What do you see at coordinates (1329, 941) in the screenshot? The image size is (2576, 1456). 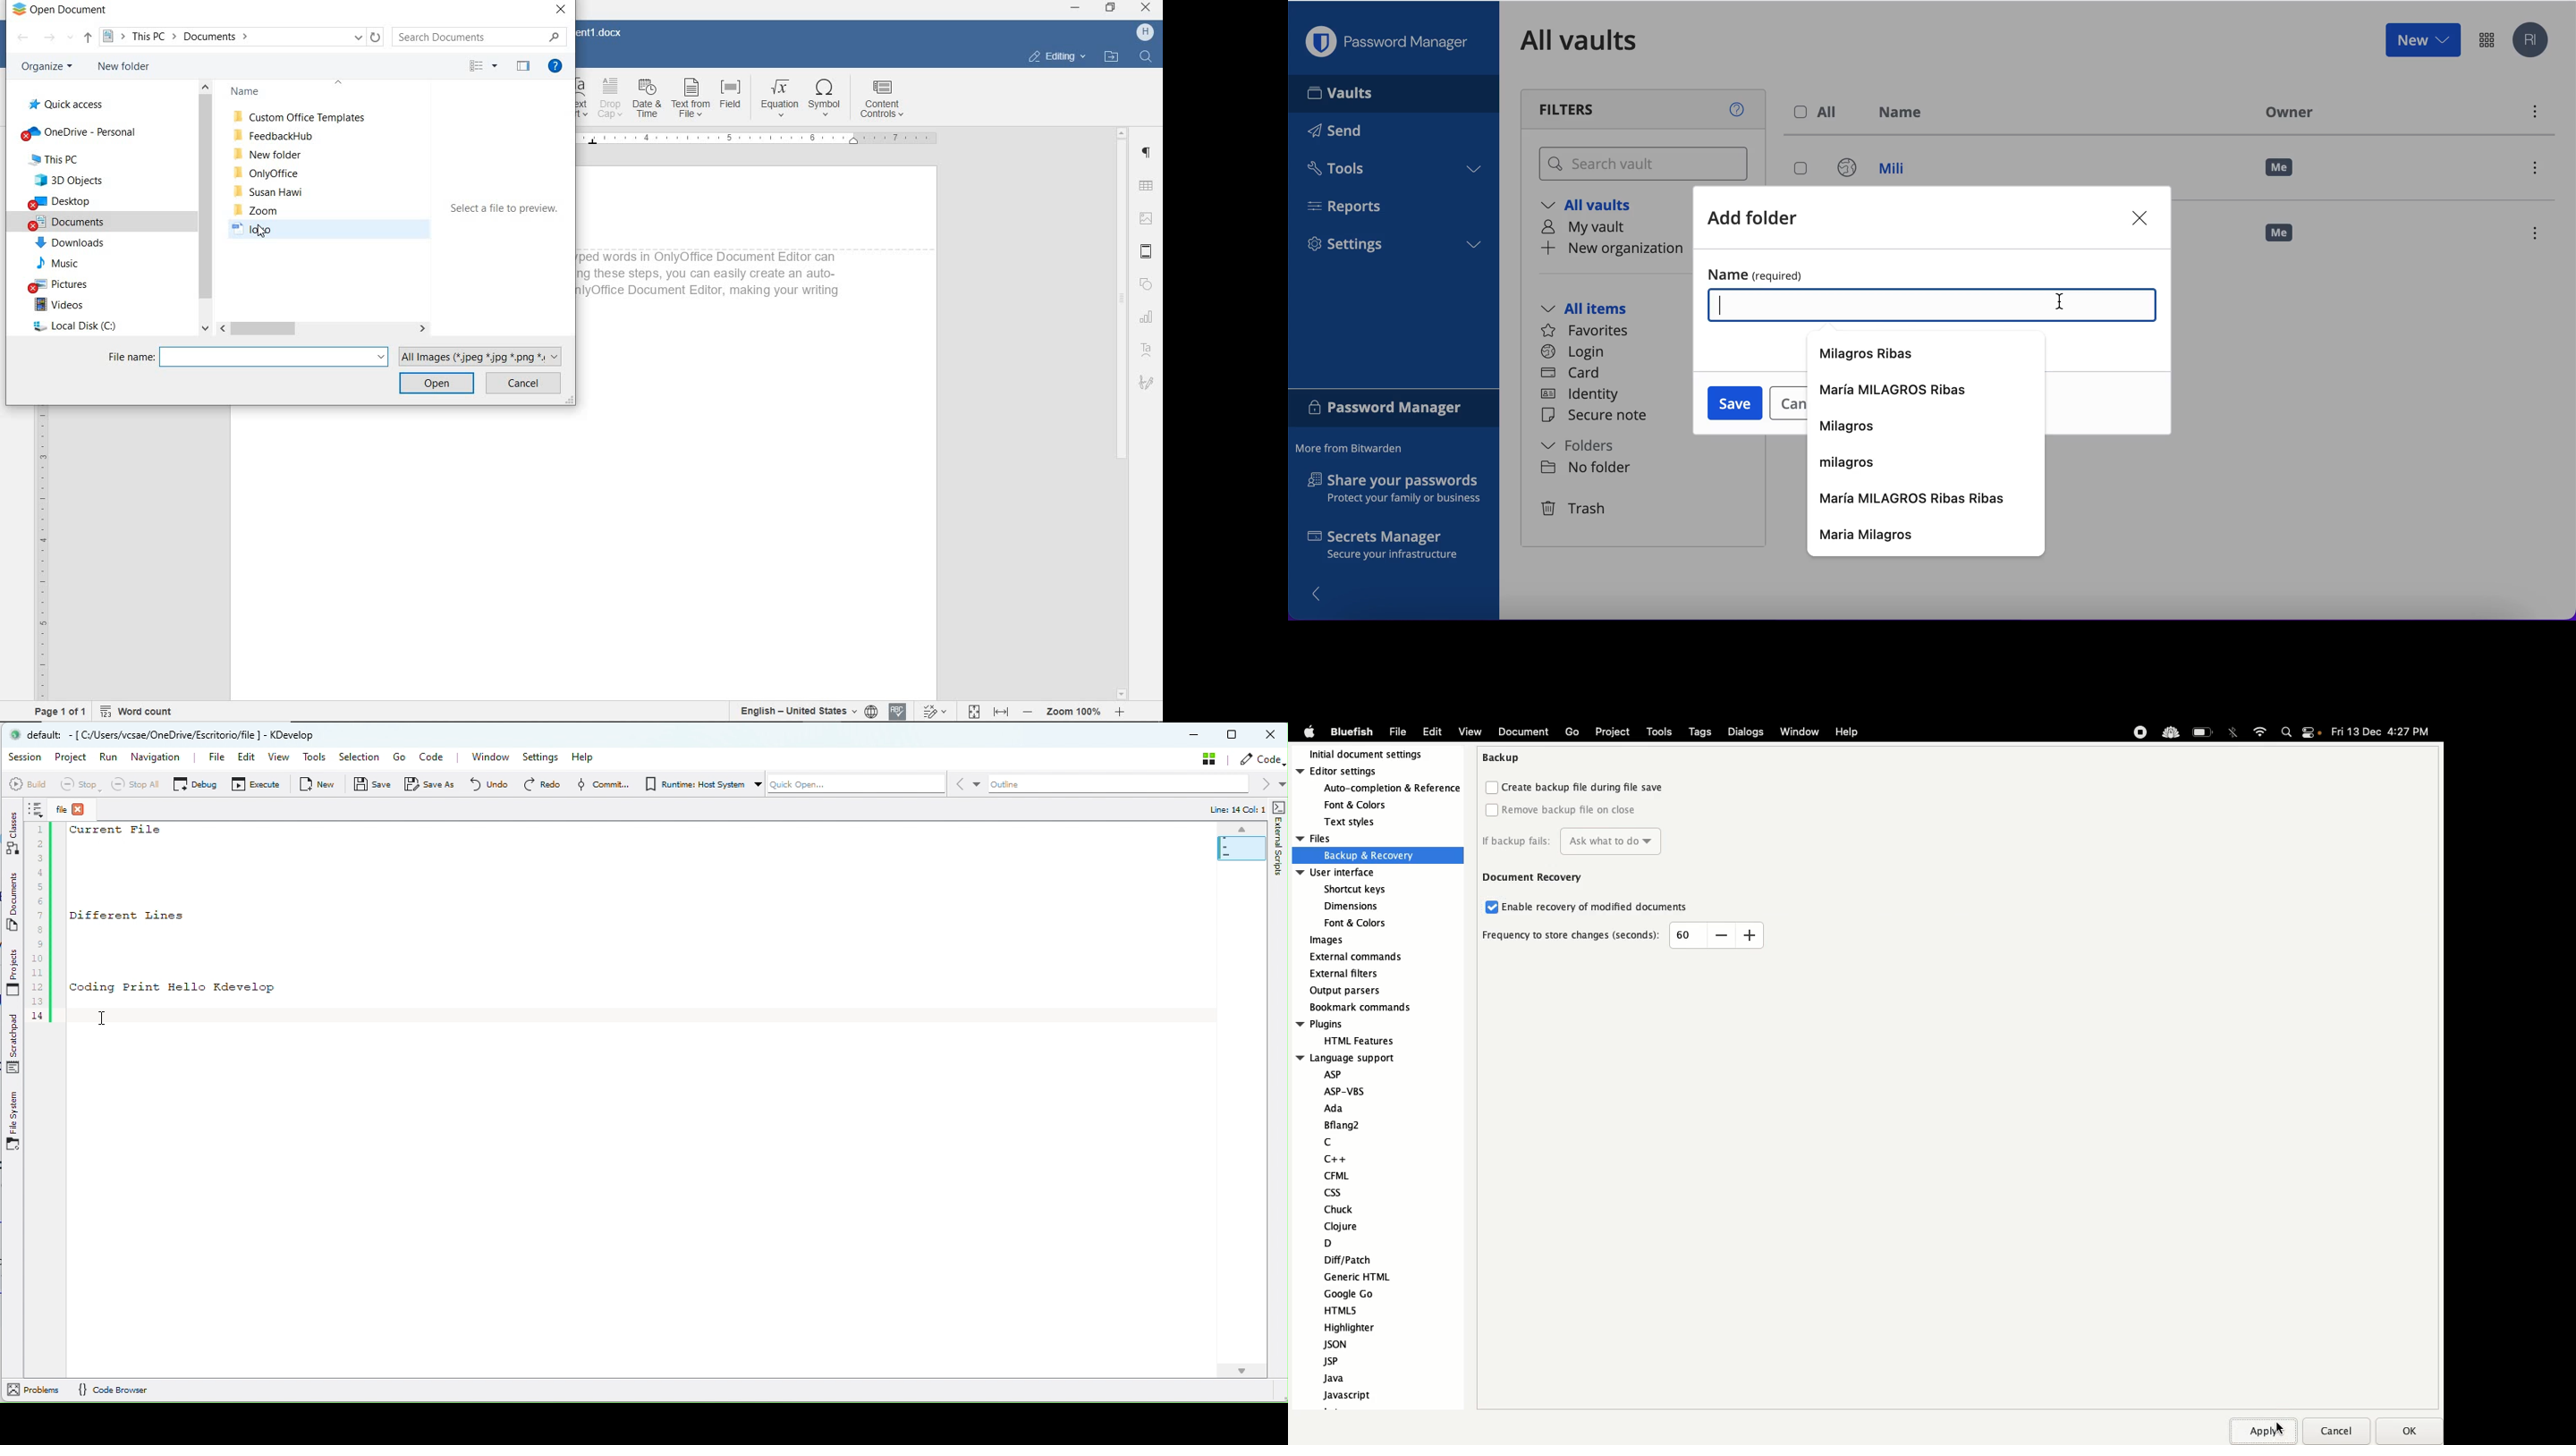 I see `Images` at bounding box center [1329, 941].